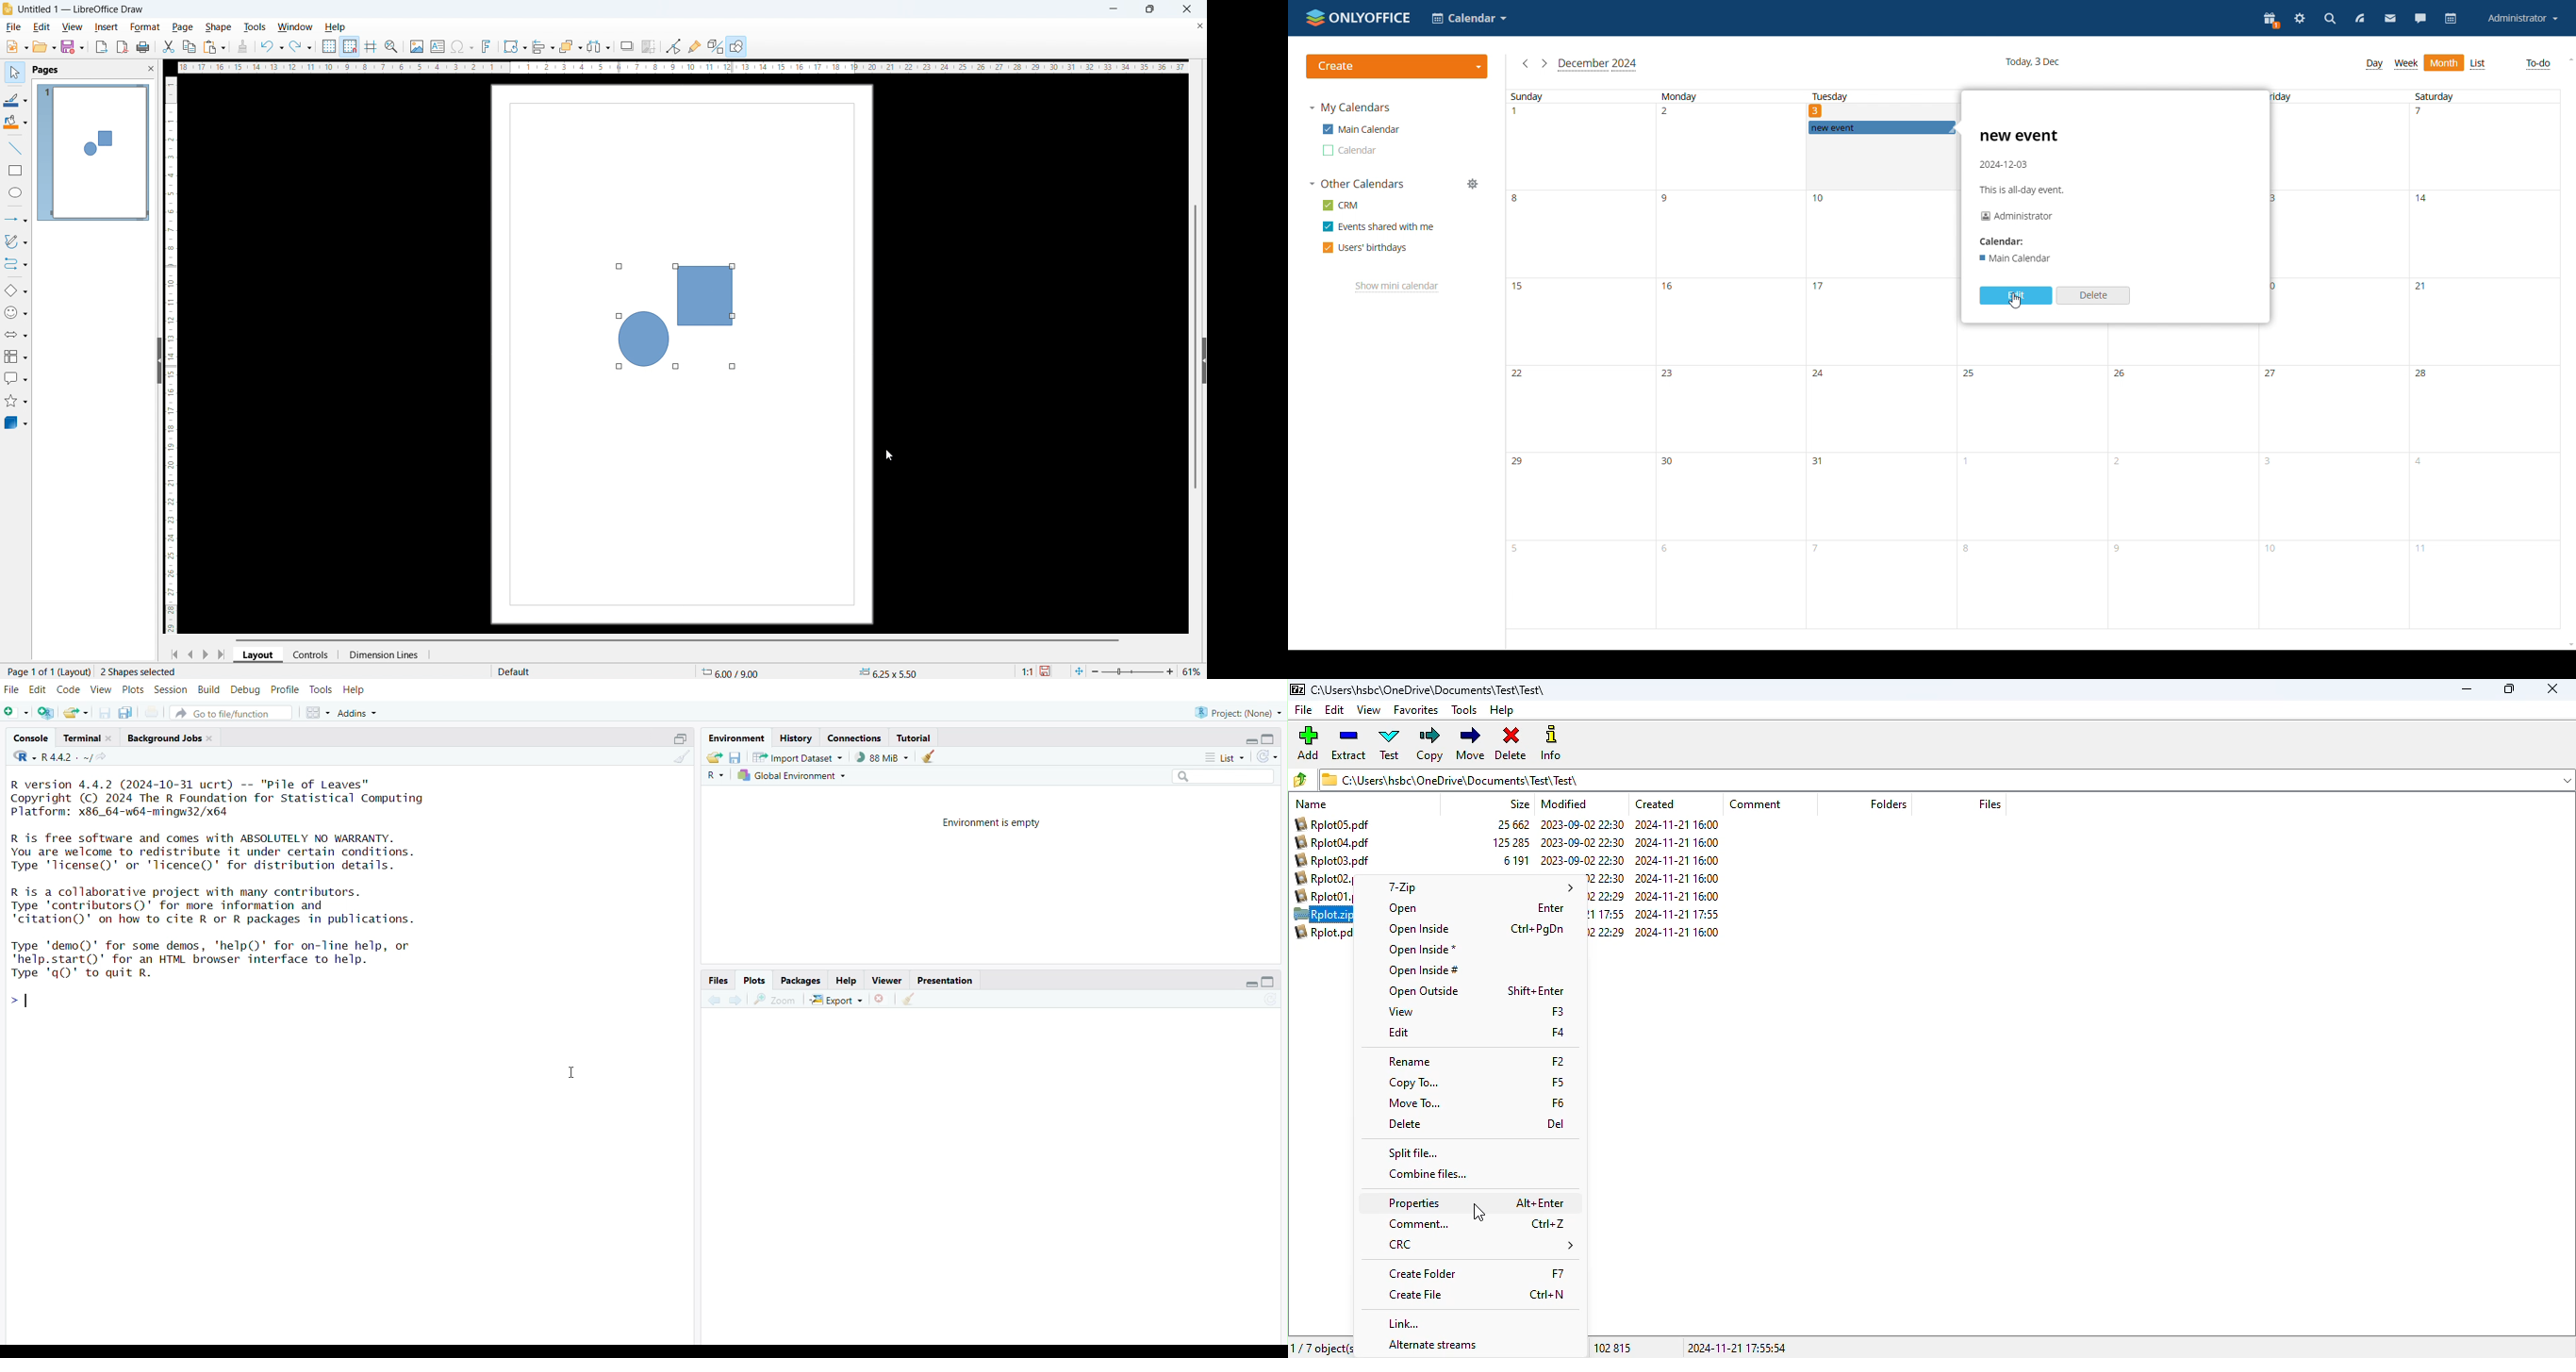  I want to click on open an existing file, so click(75, 712).